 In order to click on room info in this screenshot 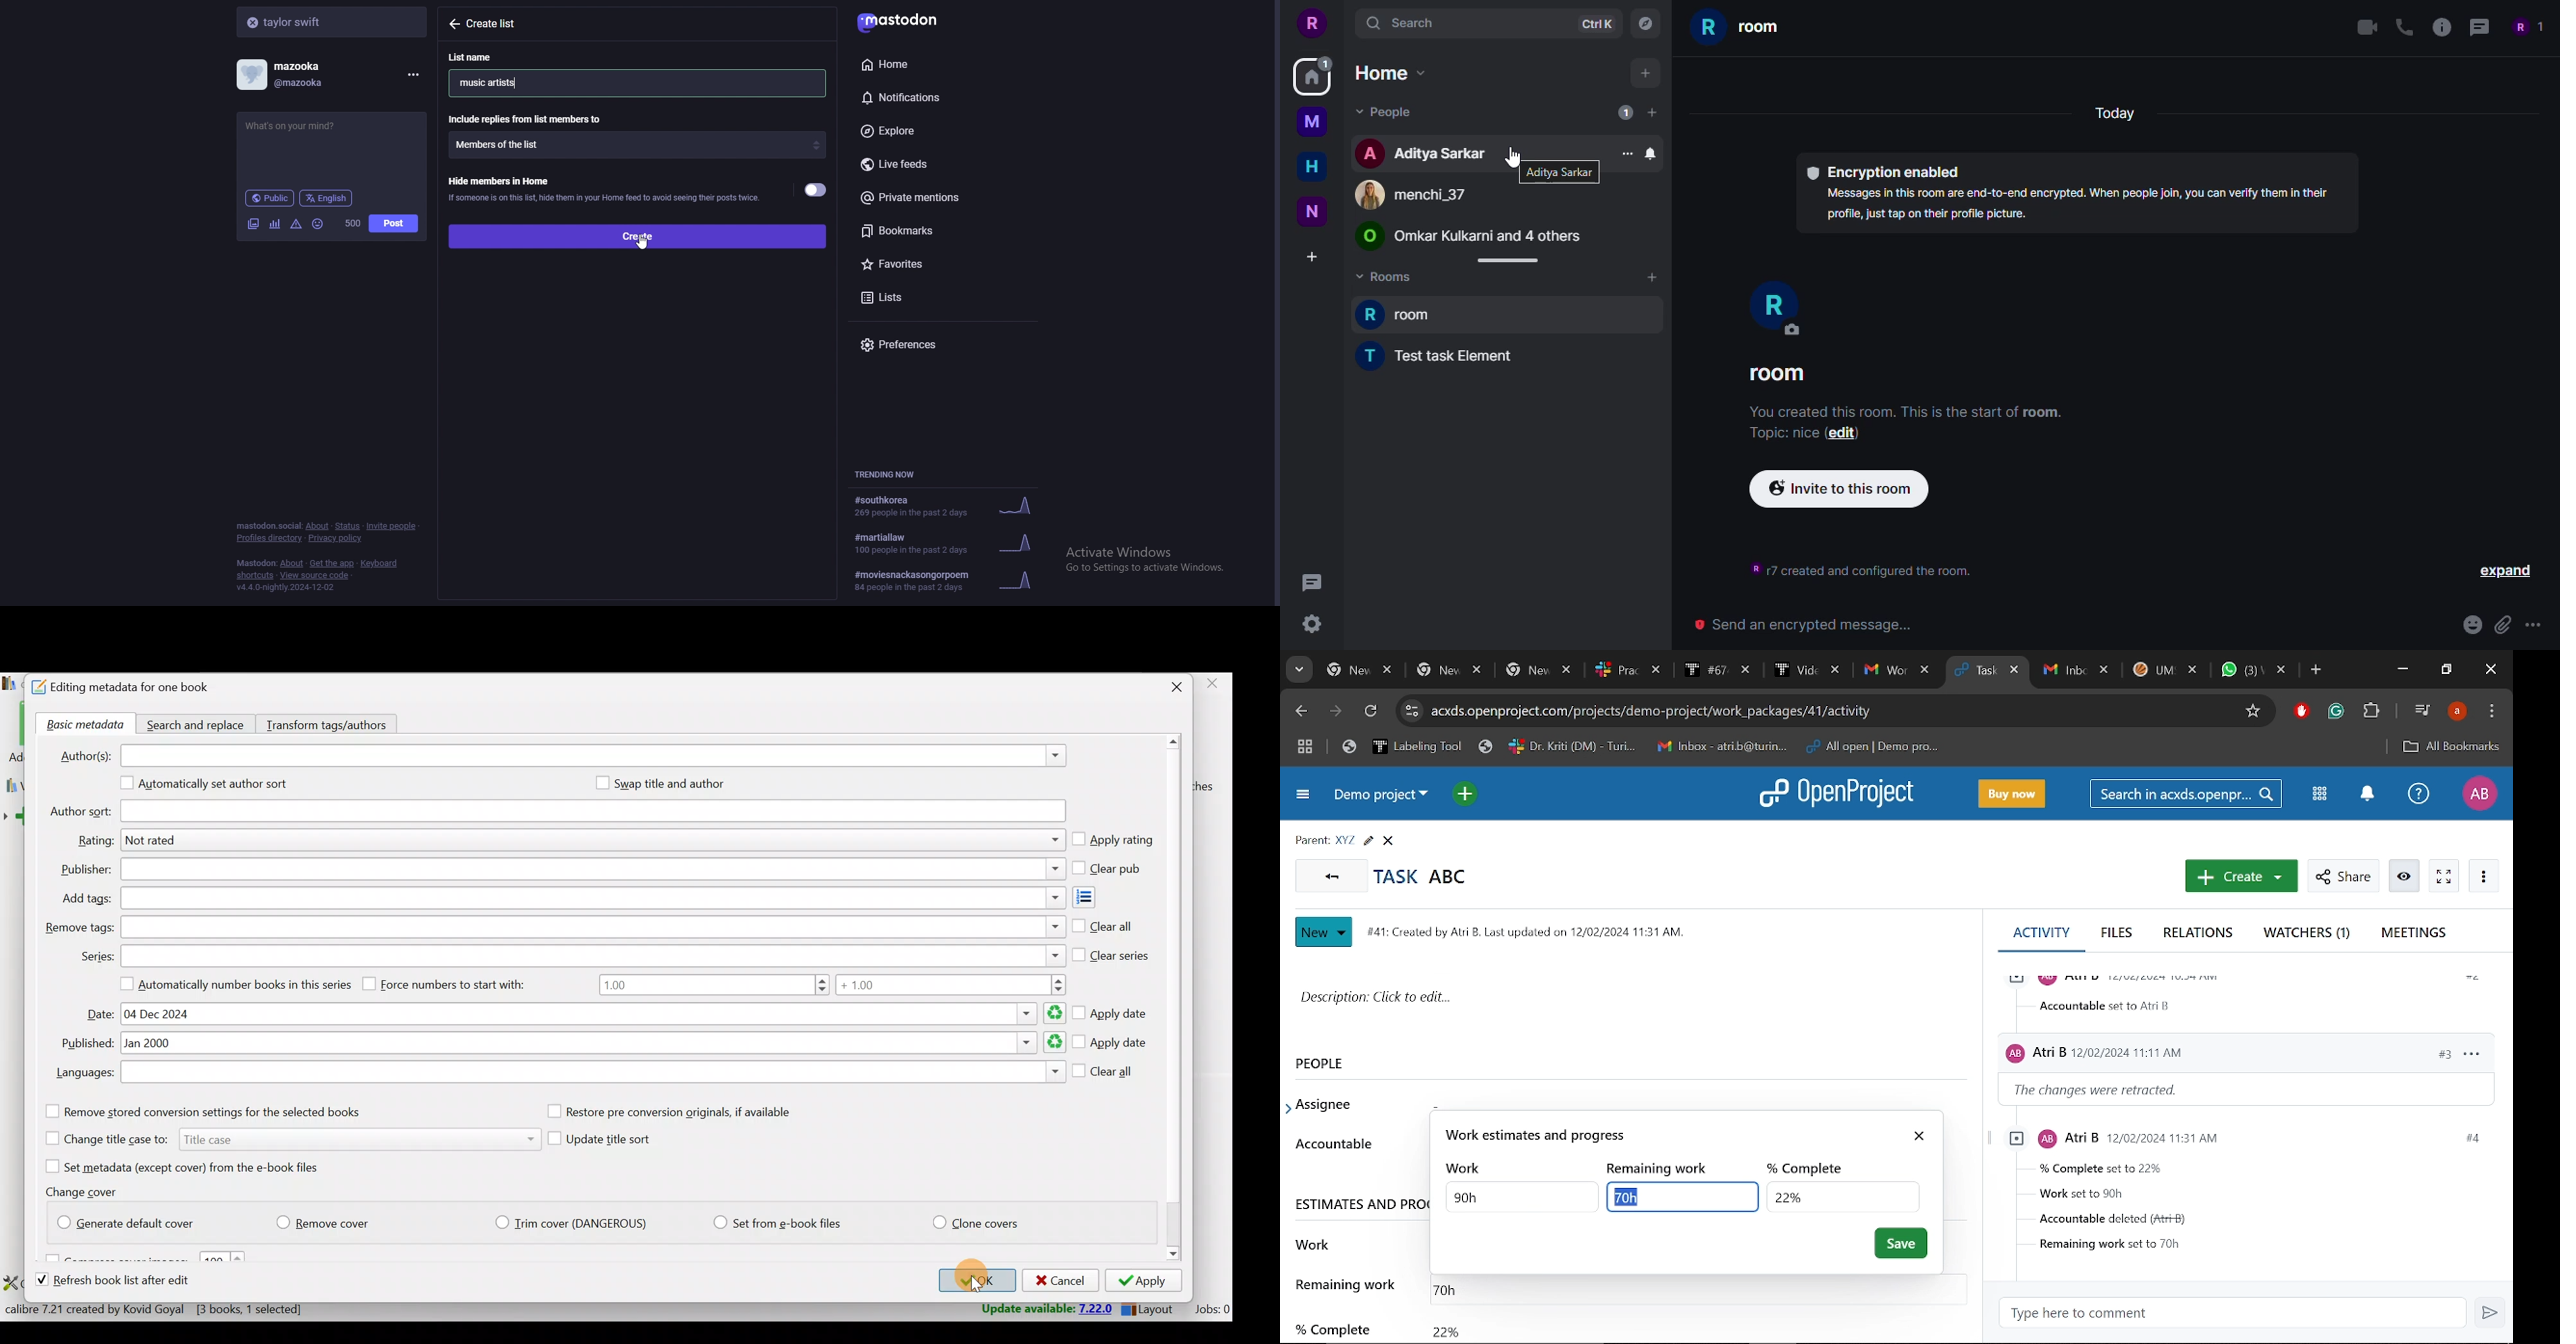, I will do `click(2437, 26)`.